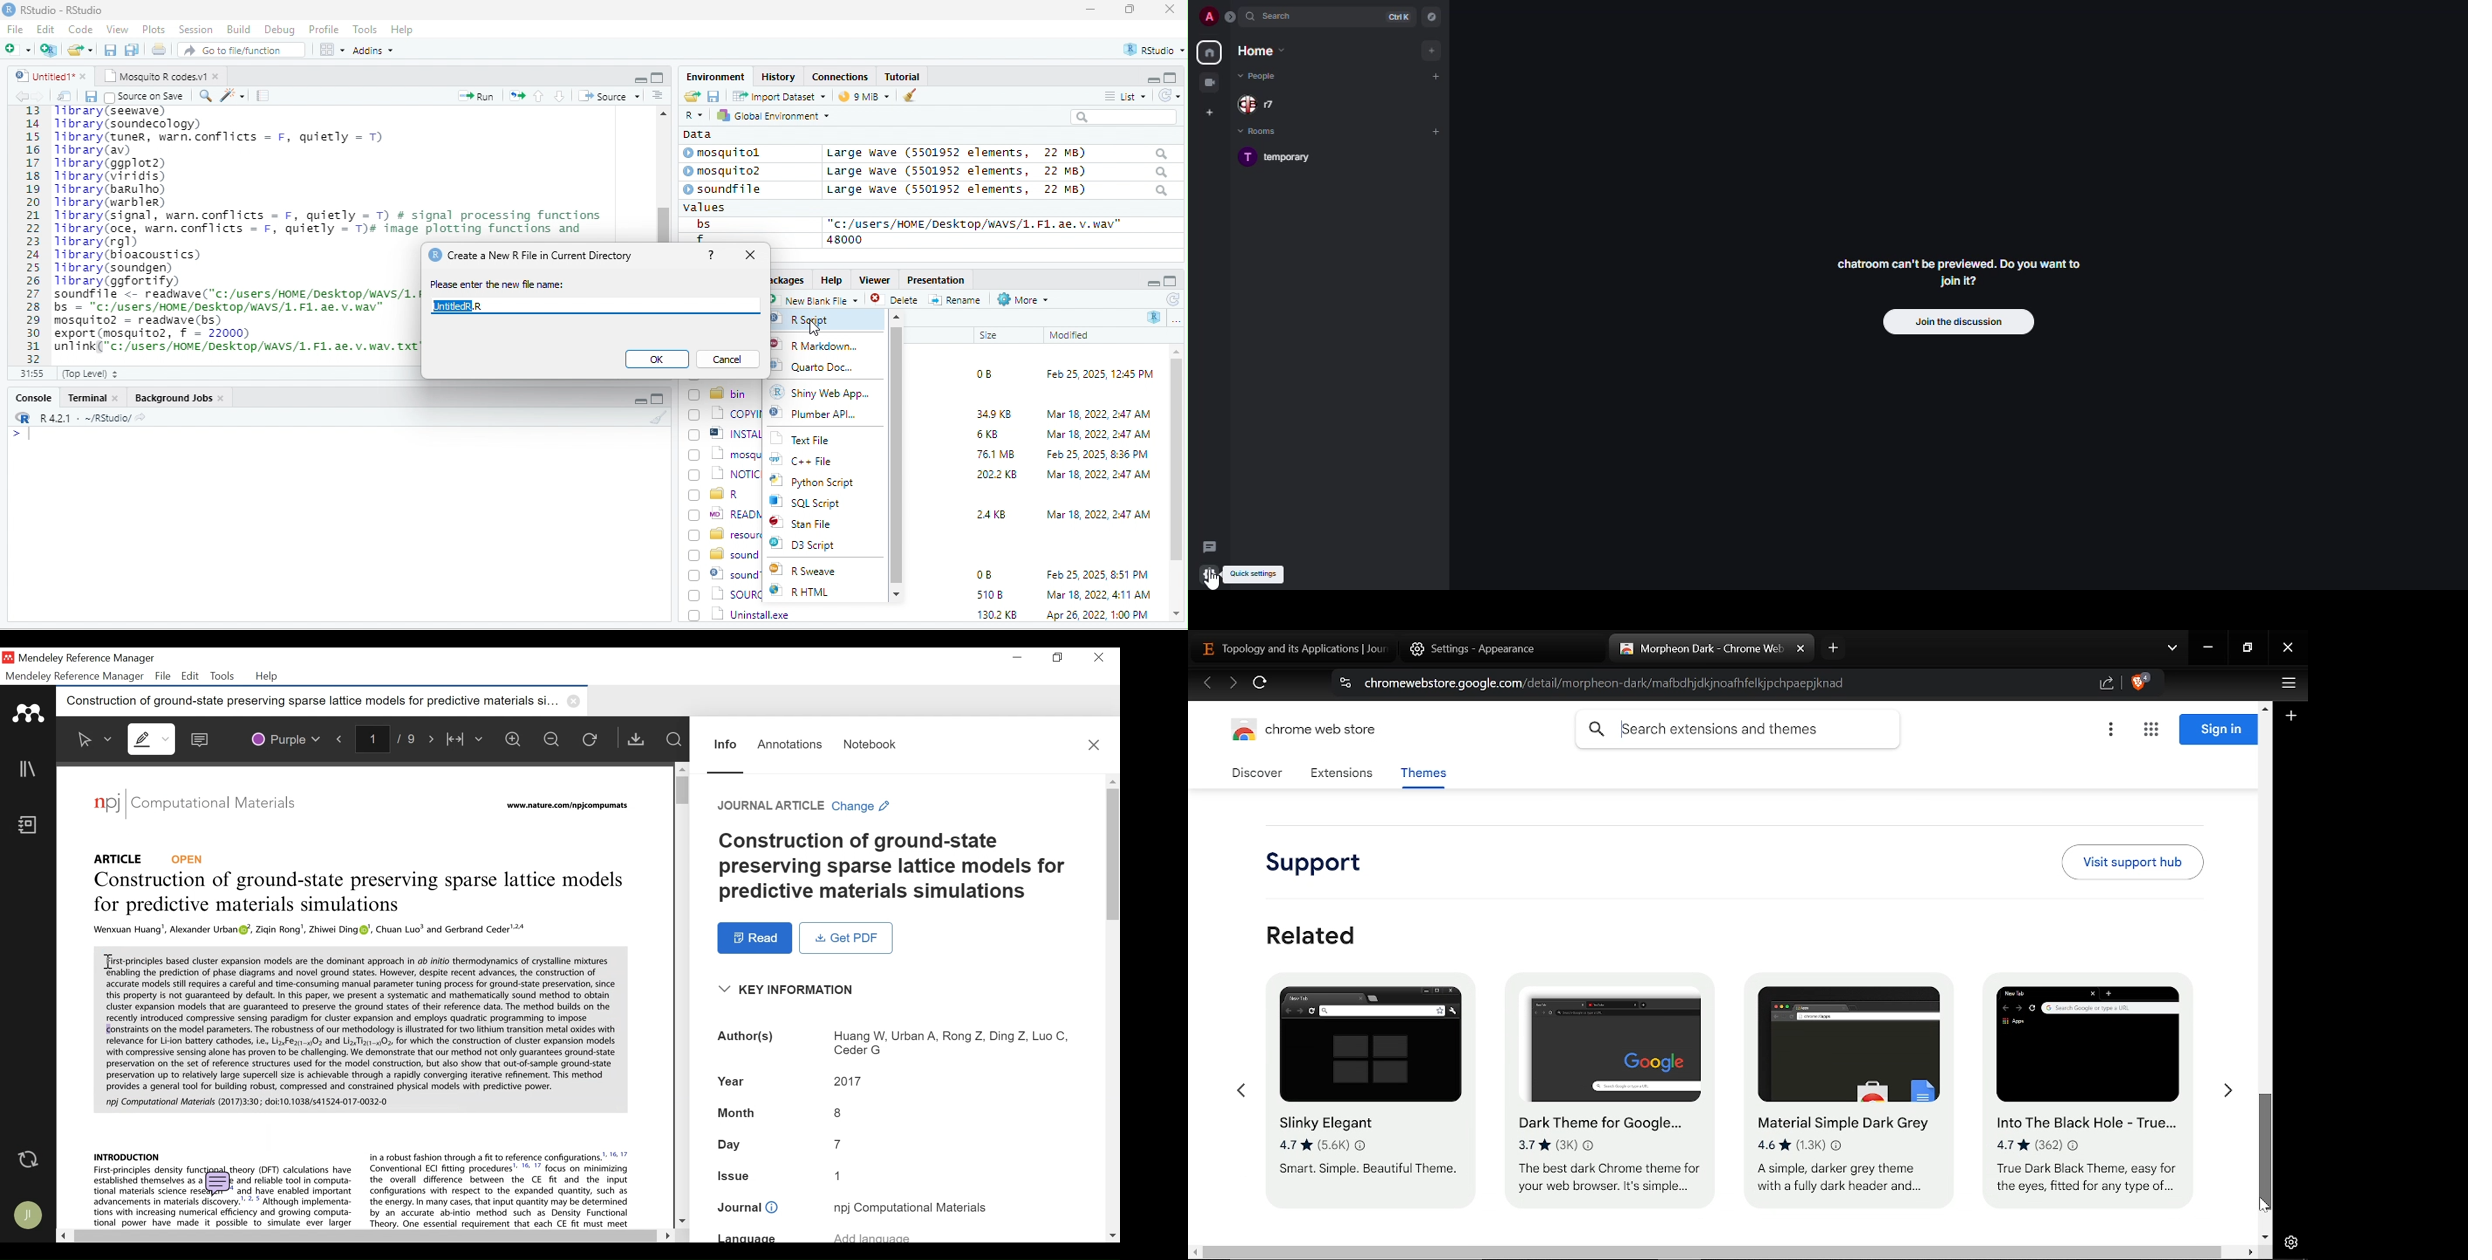 The height and width of the screenshot is (1260, 2492). I want to click on Notebook, so click(31, 826).